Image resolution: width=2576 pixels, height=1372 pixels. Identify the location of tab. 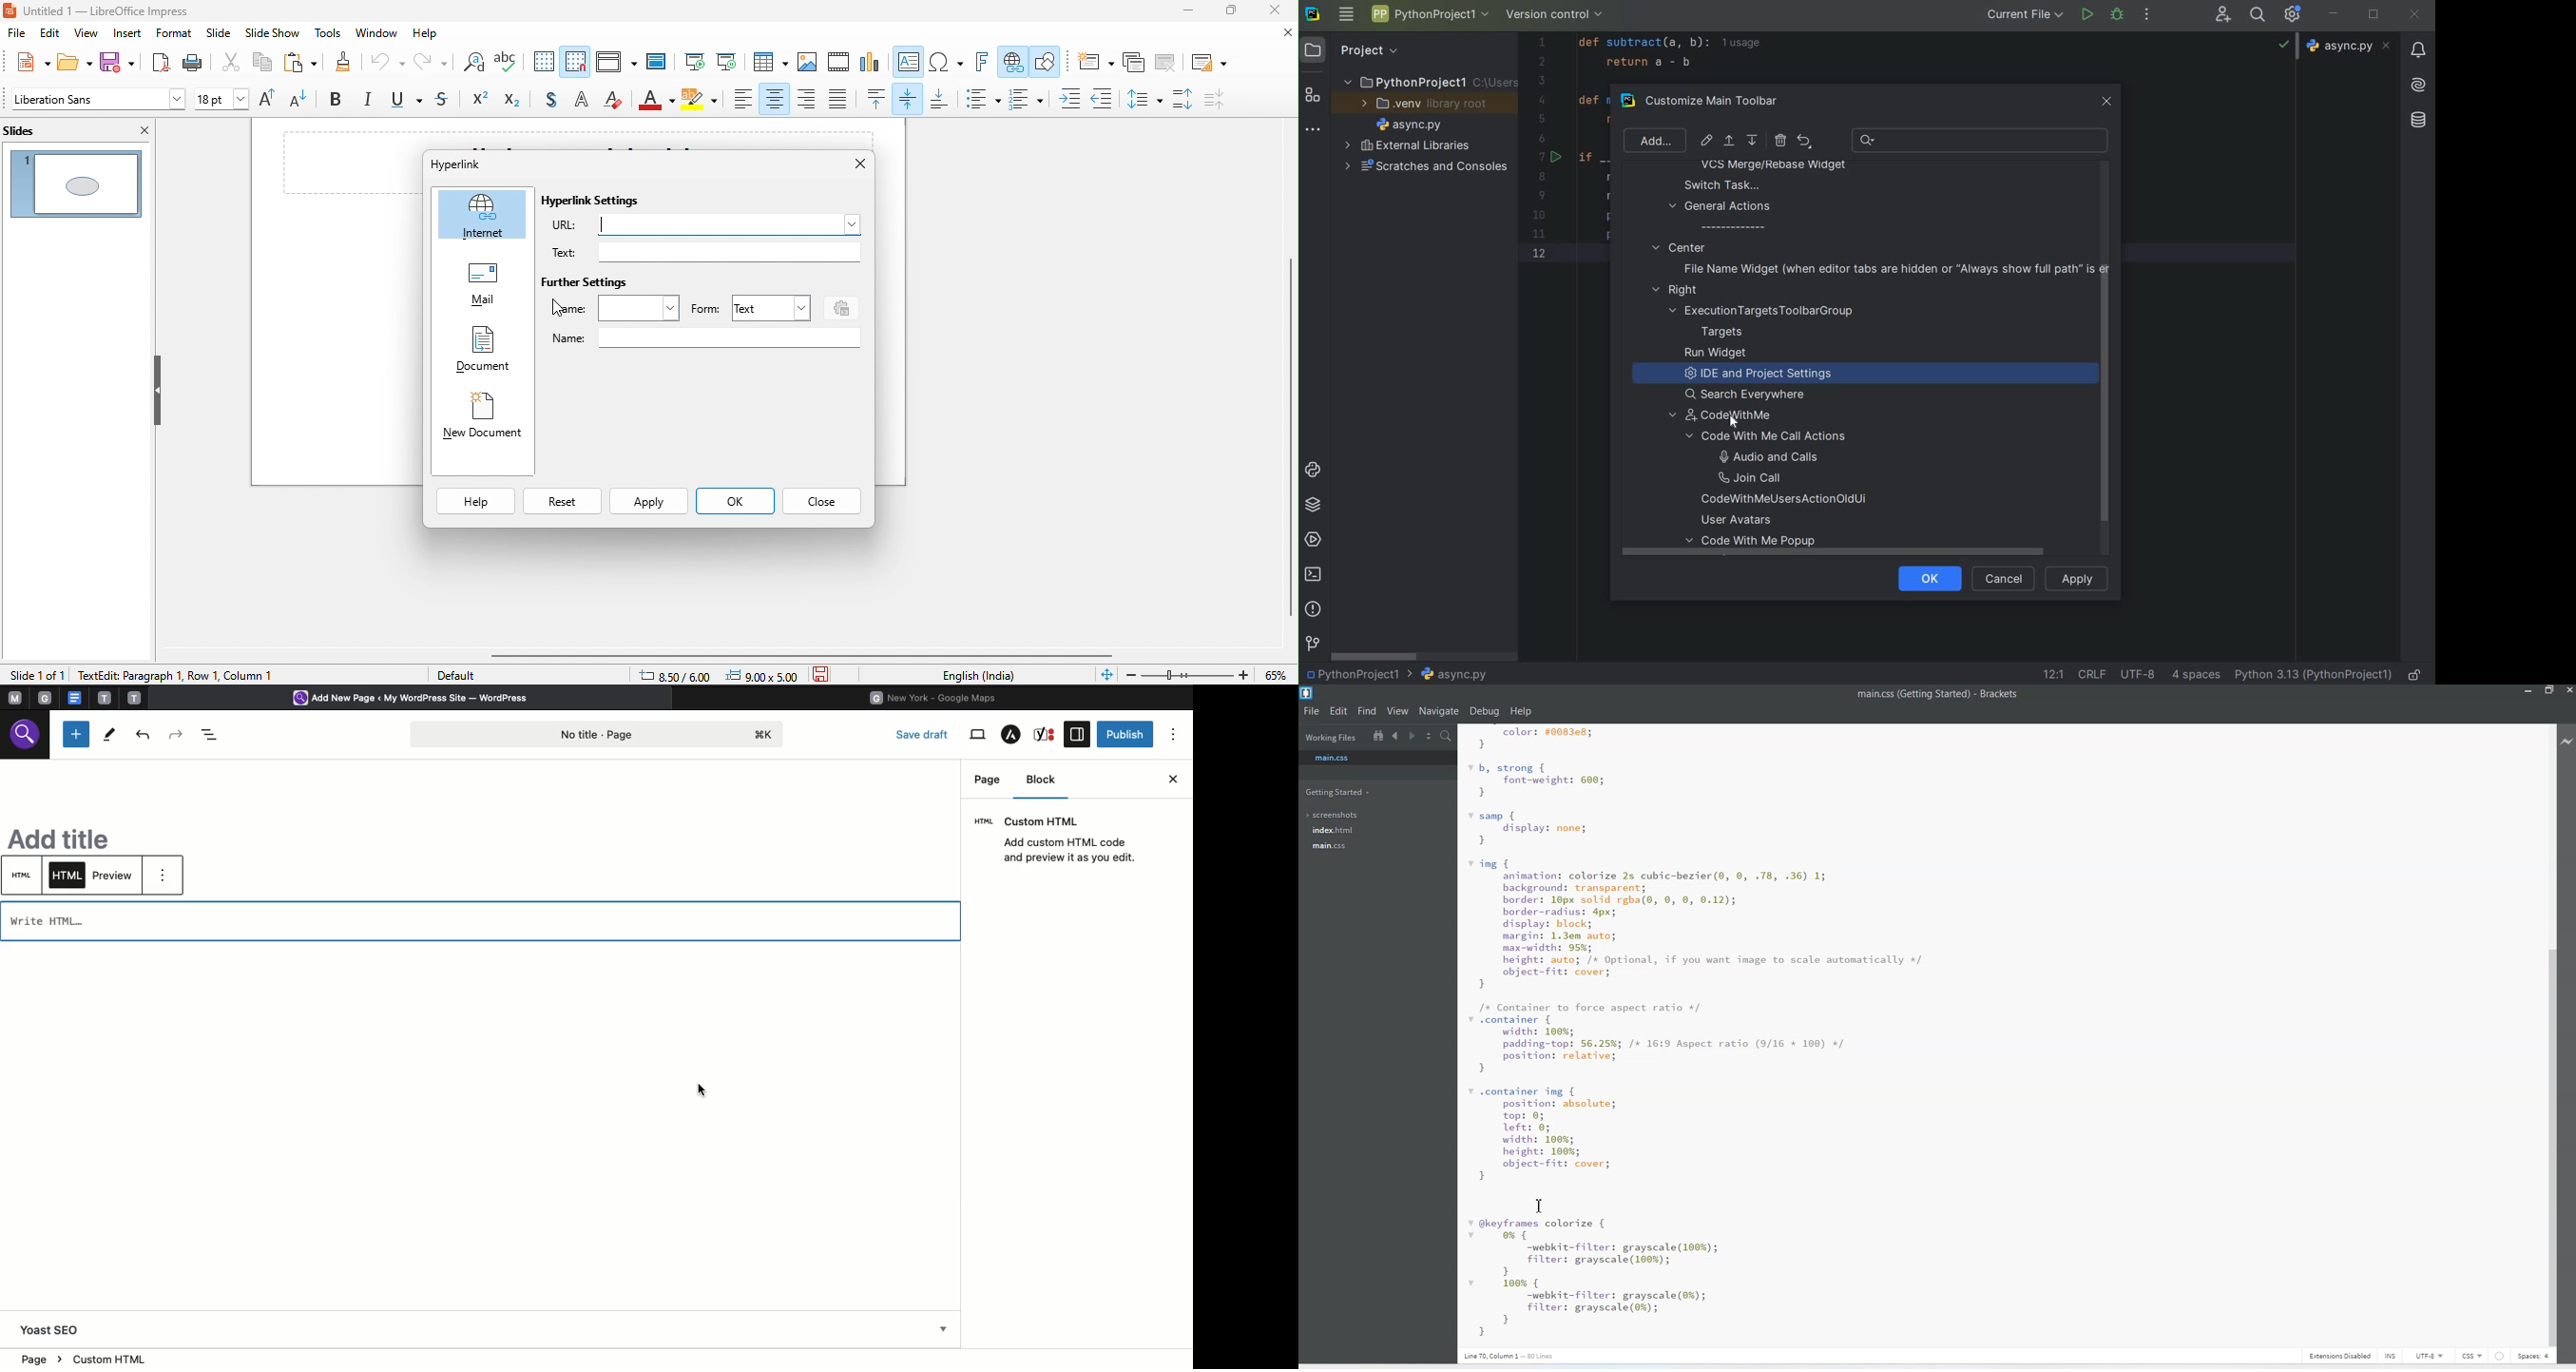
(136, 697).